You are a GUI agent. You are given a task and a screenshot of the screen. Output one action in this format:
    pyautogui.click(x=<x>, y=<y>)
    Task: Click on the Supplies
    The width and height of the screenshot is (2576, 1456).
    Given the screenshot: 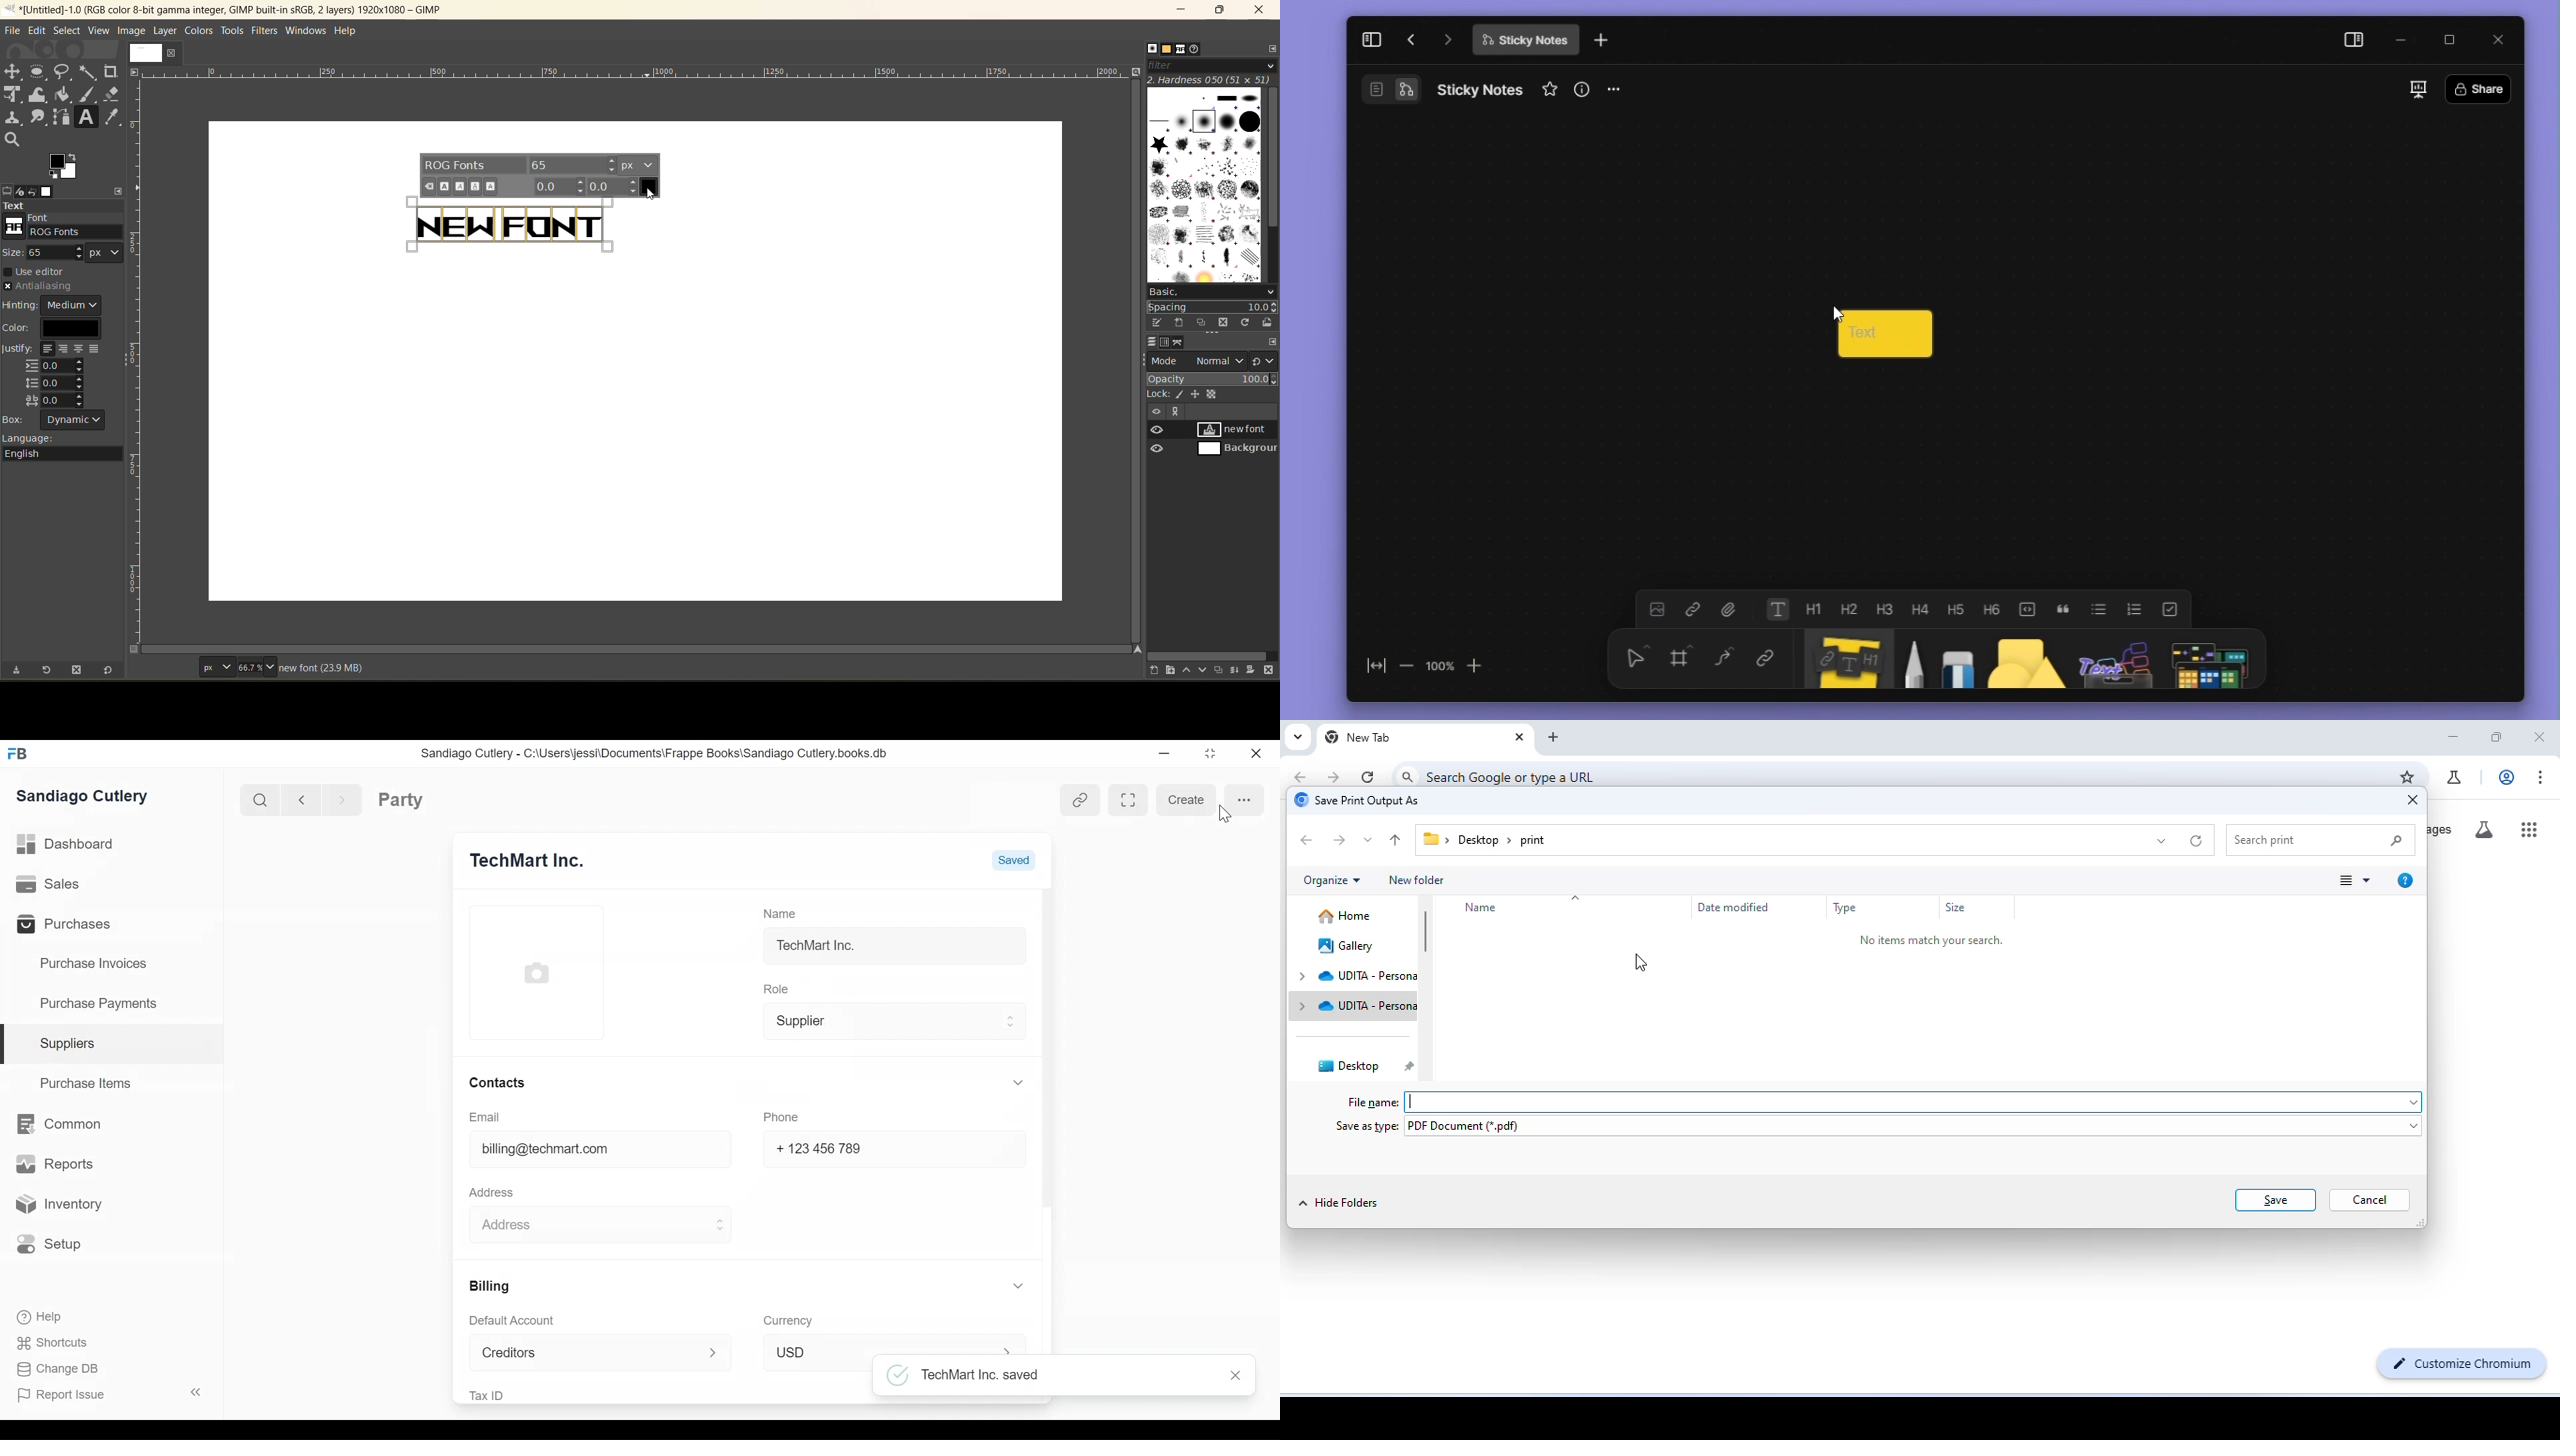 What is the action you would take?
    pyautogui.click(x=72, y=1043)
    